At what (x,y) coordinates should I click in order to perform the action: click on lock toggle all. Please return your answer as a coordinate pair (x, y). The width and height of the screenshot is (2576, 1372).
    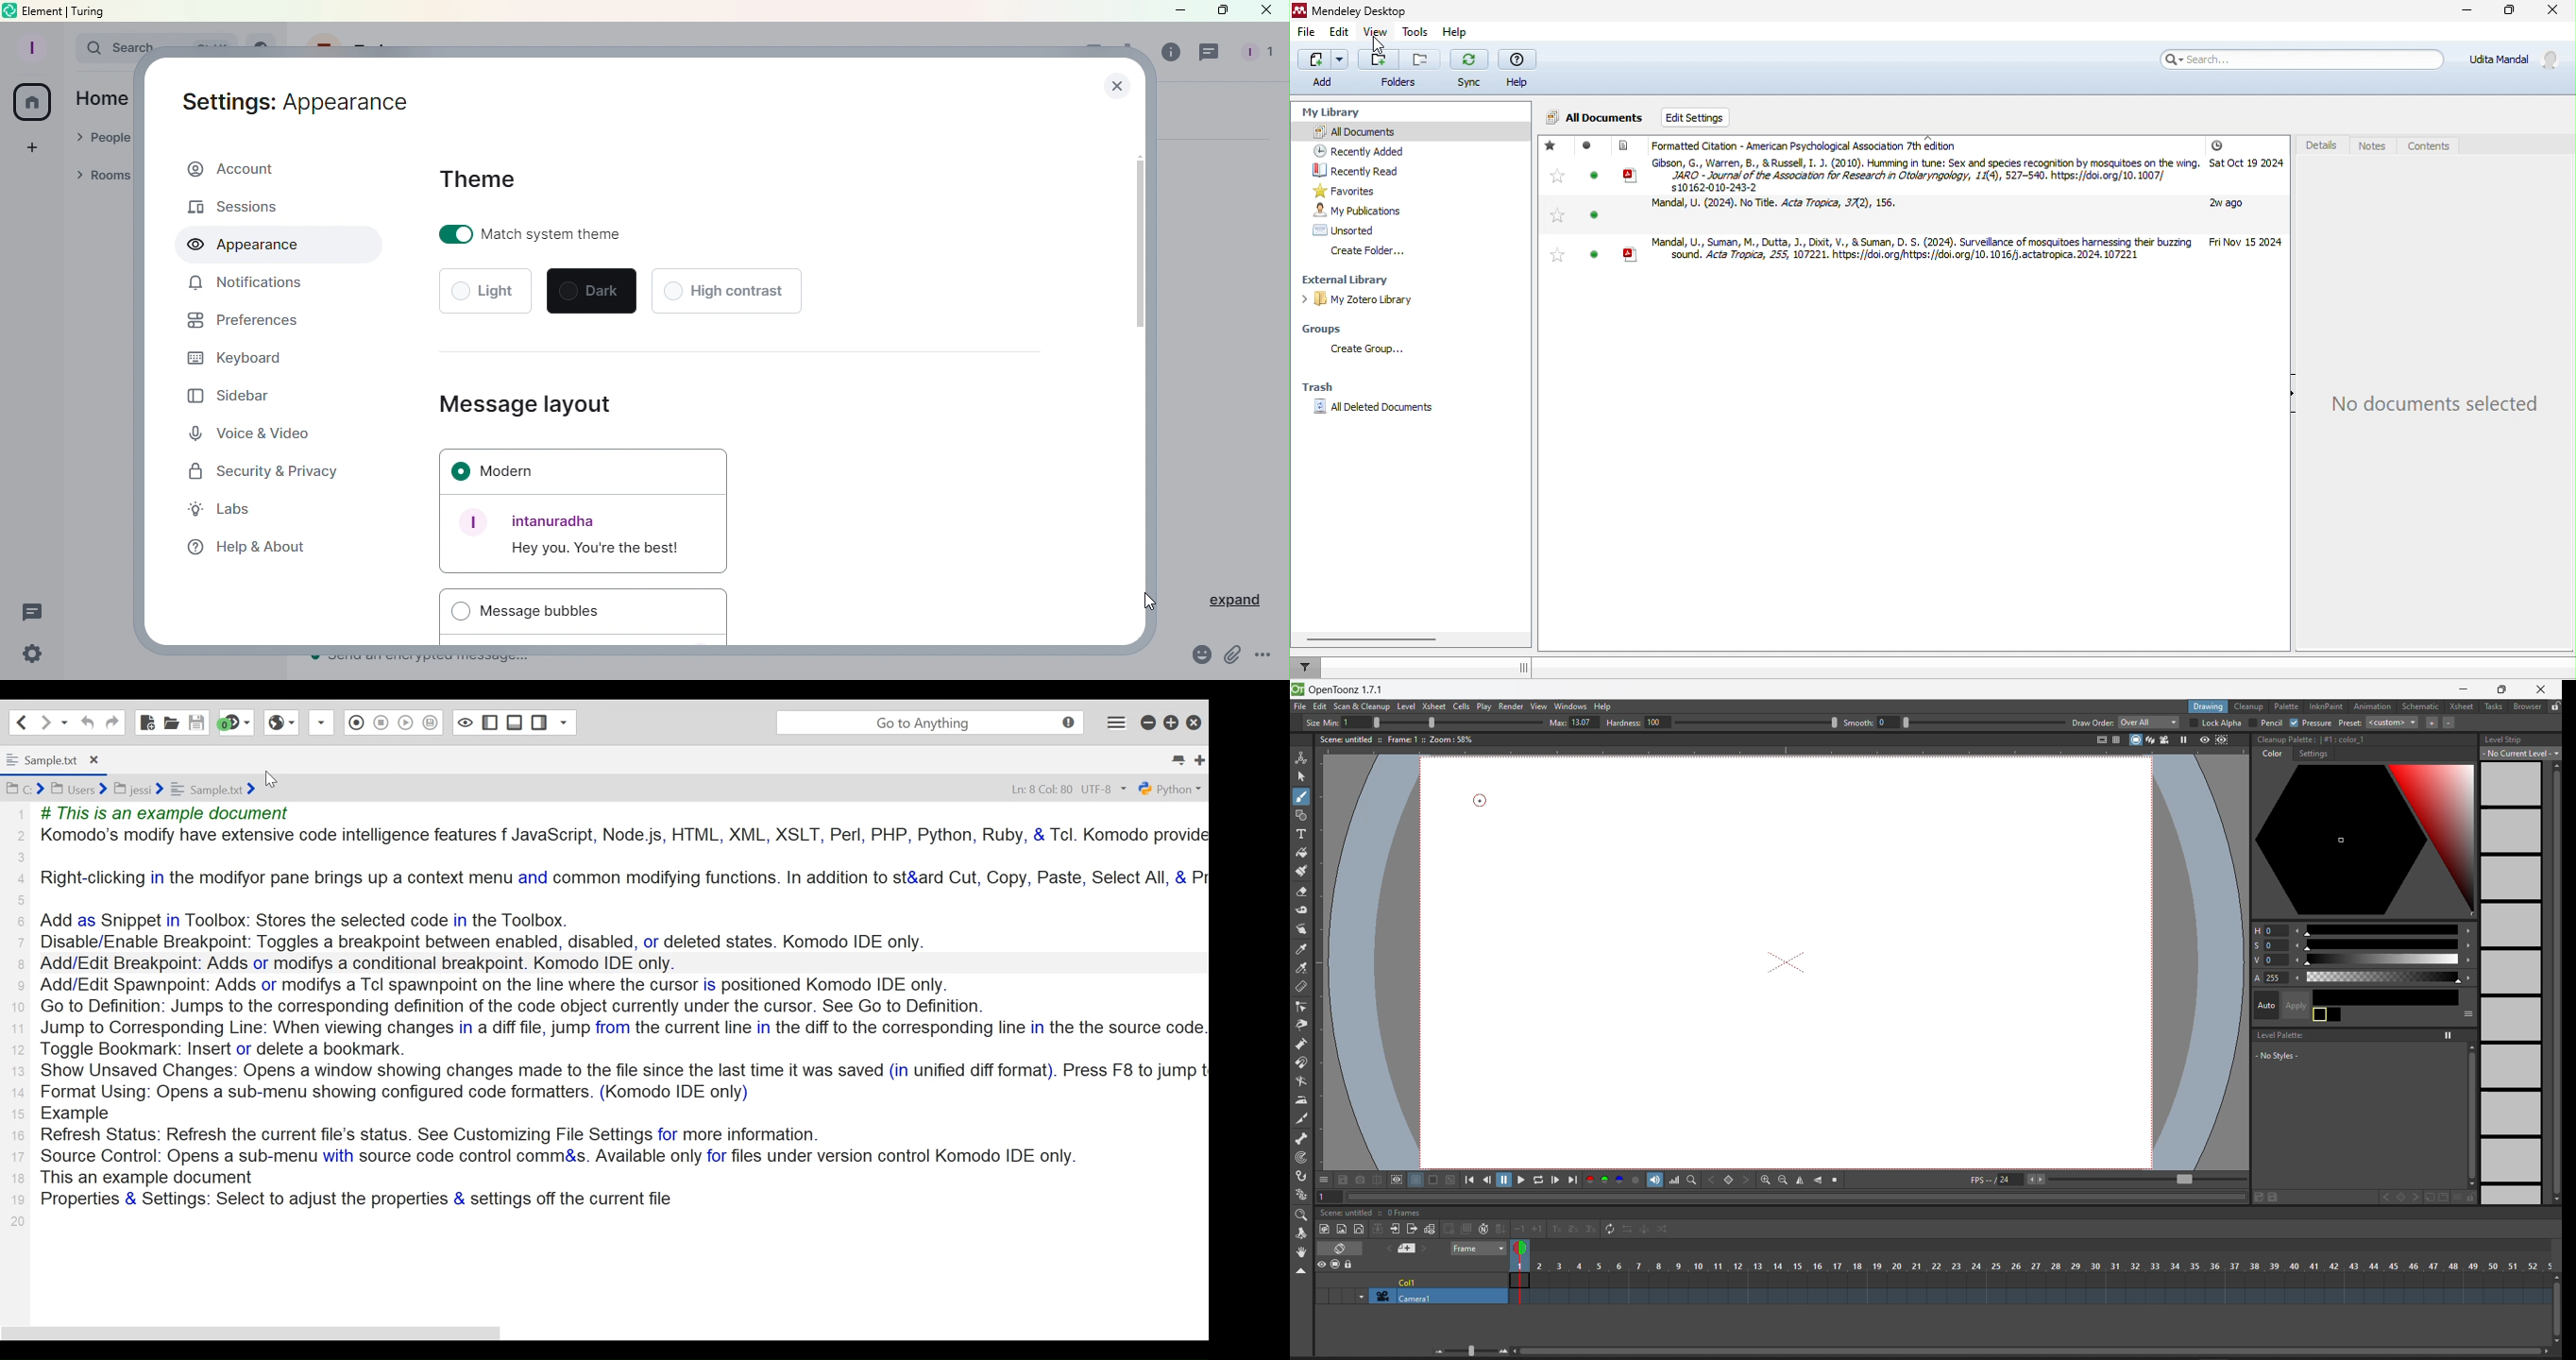
    Looking at the image, I should click on (1354, 1265).